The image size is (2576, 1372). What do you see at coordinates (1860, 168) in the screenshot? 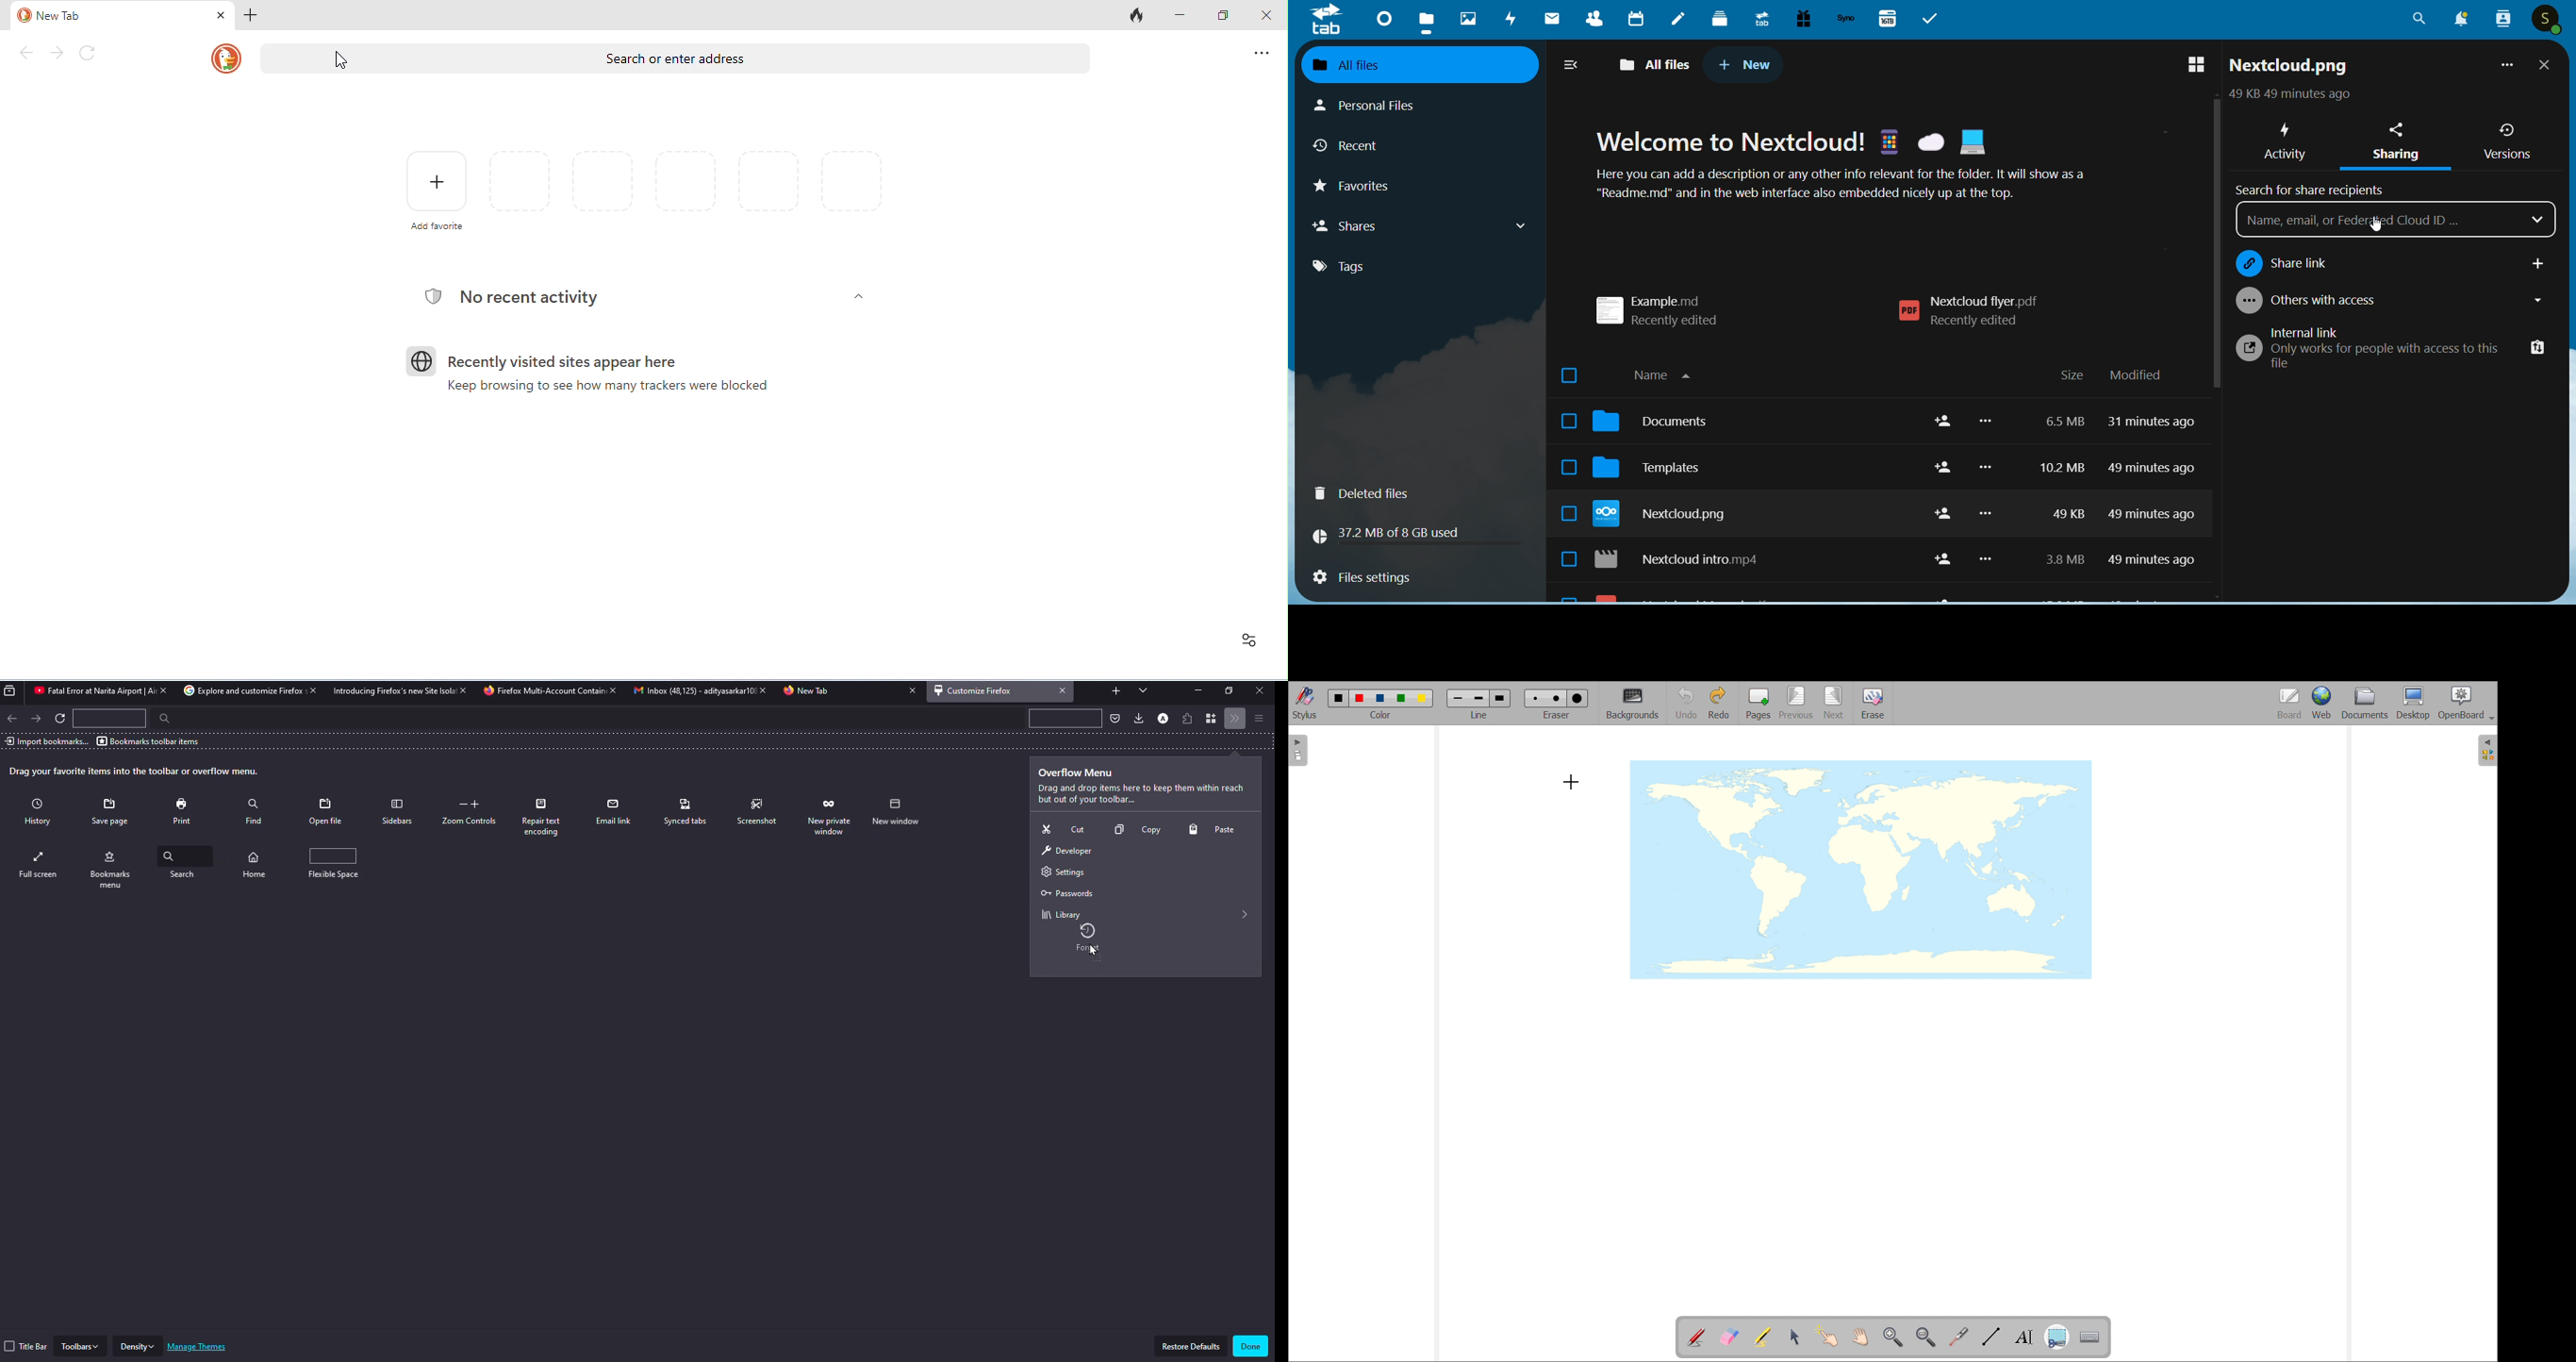
I see `welcome text` at bounding box center [1860, 168].